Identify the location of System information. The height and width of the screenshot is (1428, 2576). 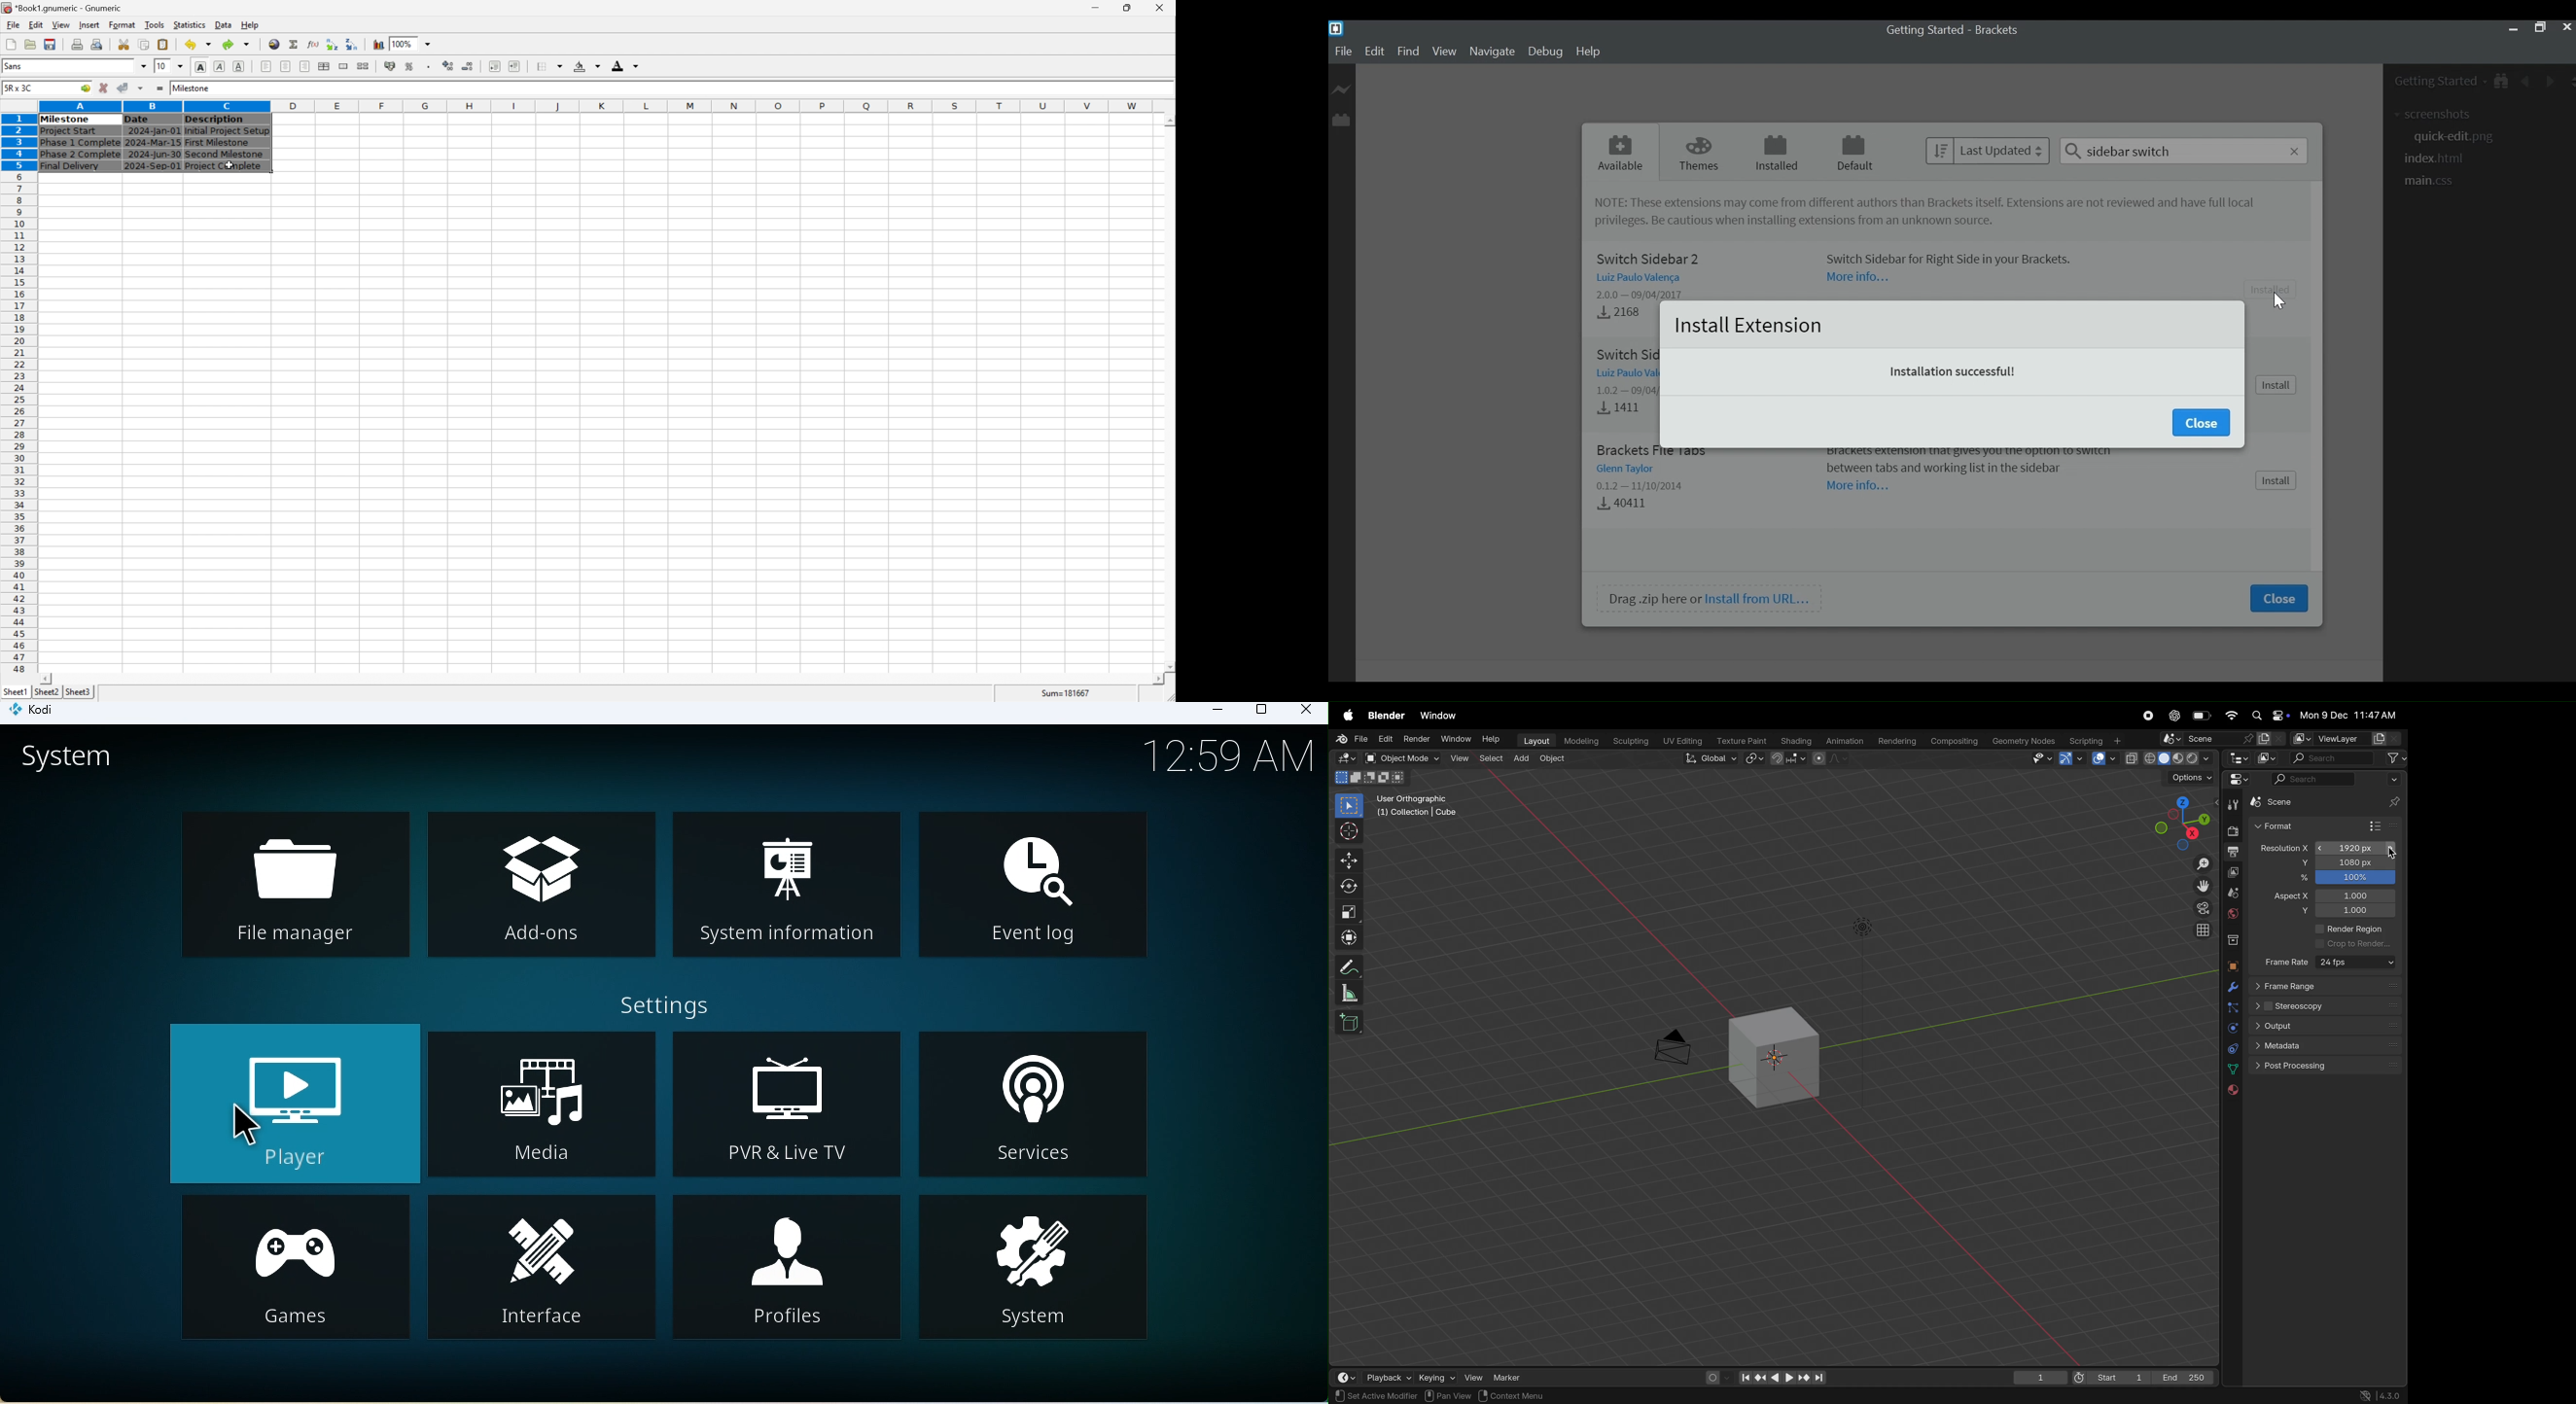
(784, 887).